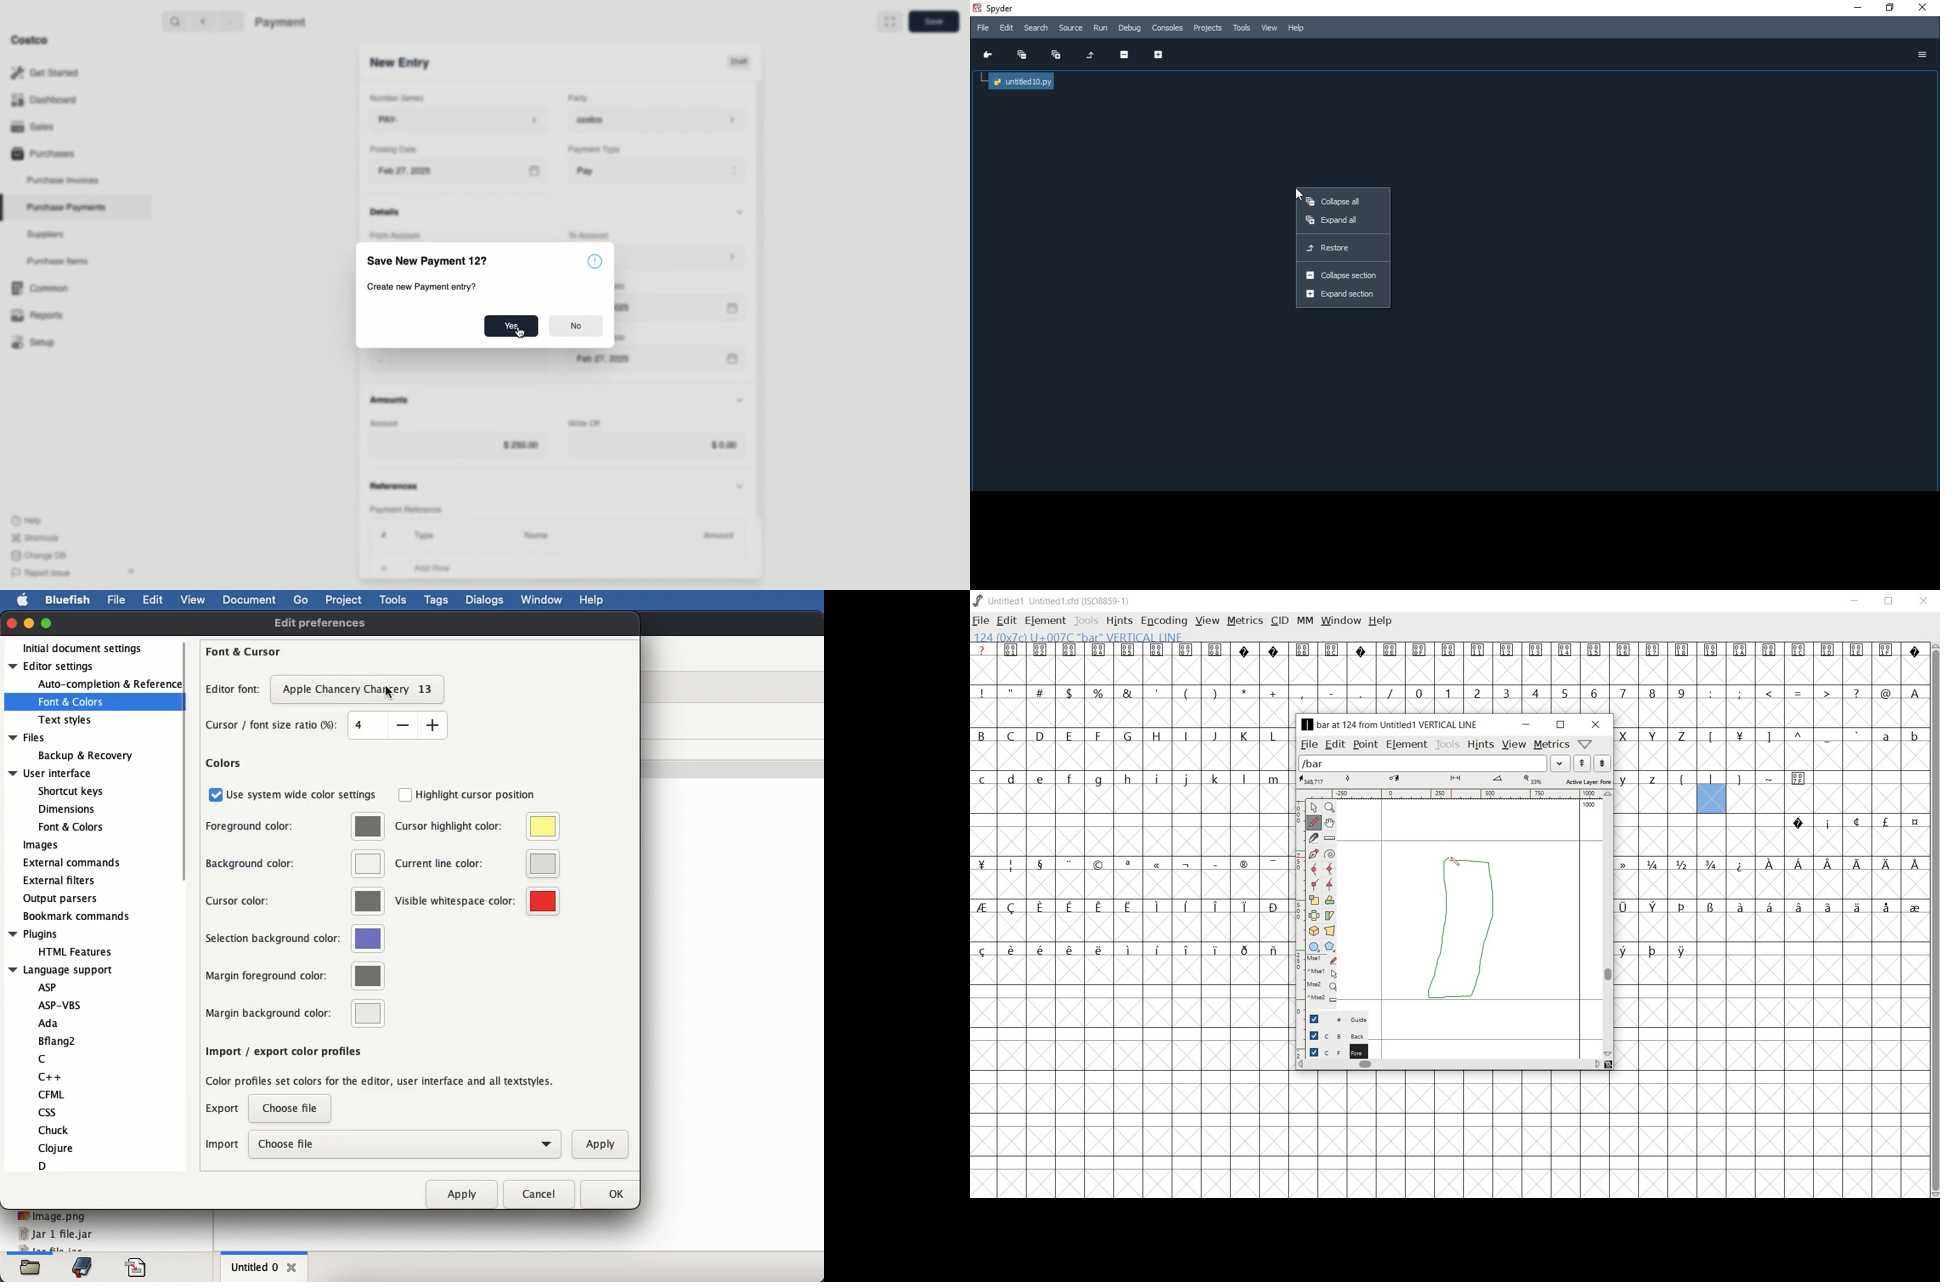  What do you see at coordinates (1006, 28) in the screenshot?
I see `Edit` at bounding box center [1006, 28].